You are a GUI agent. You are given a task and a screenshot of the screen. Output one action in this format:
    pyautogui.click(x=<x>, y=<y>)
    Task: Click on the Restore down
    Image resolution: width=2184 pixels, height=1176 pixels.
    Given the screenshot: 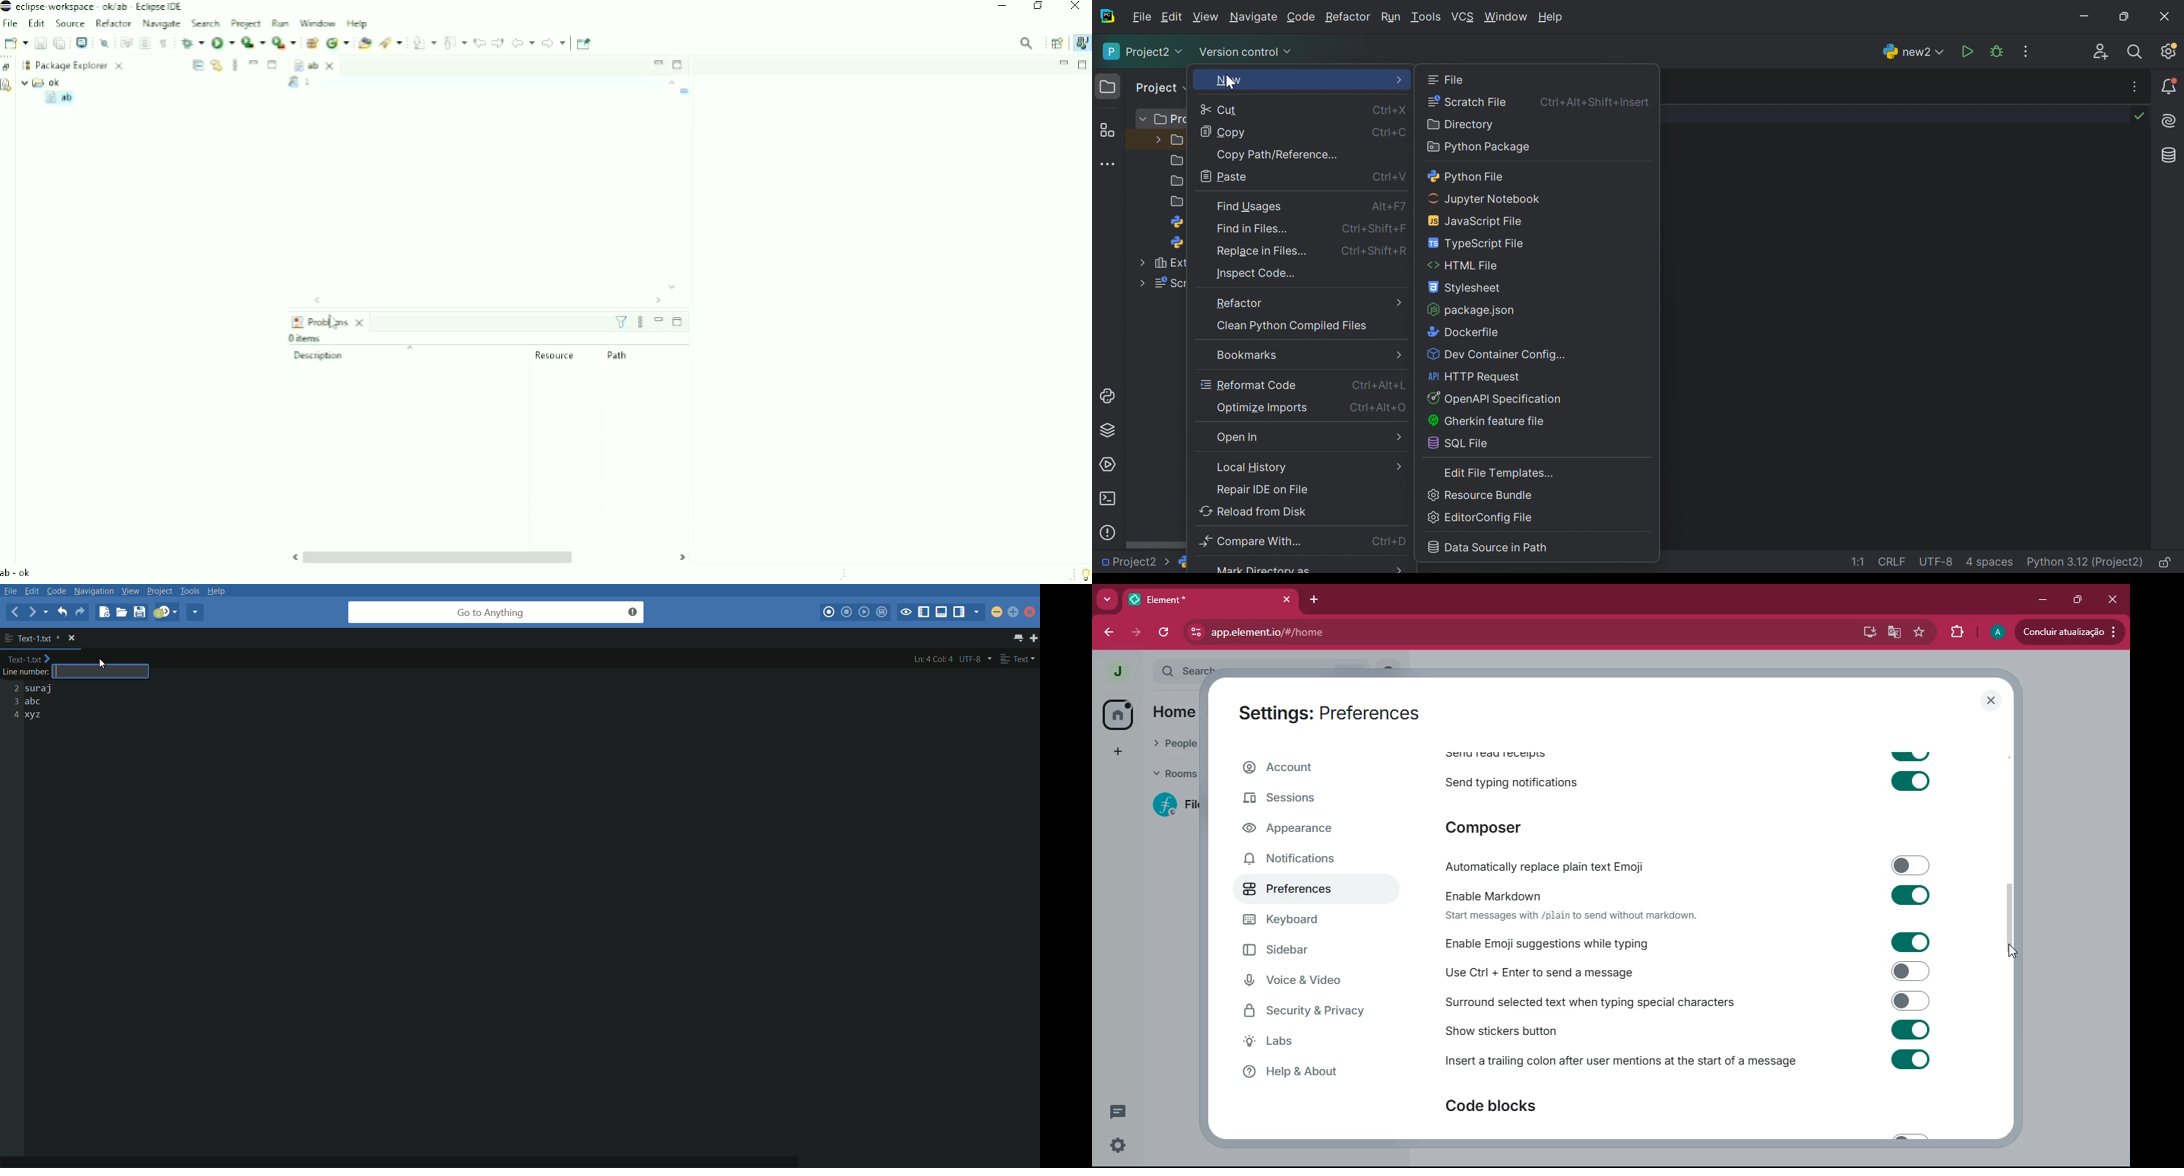 What is the action you would take?
    pyautogui.click(x=1037, y=7)
    